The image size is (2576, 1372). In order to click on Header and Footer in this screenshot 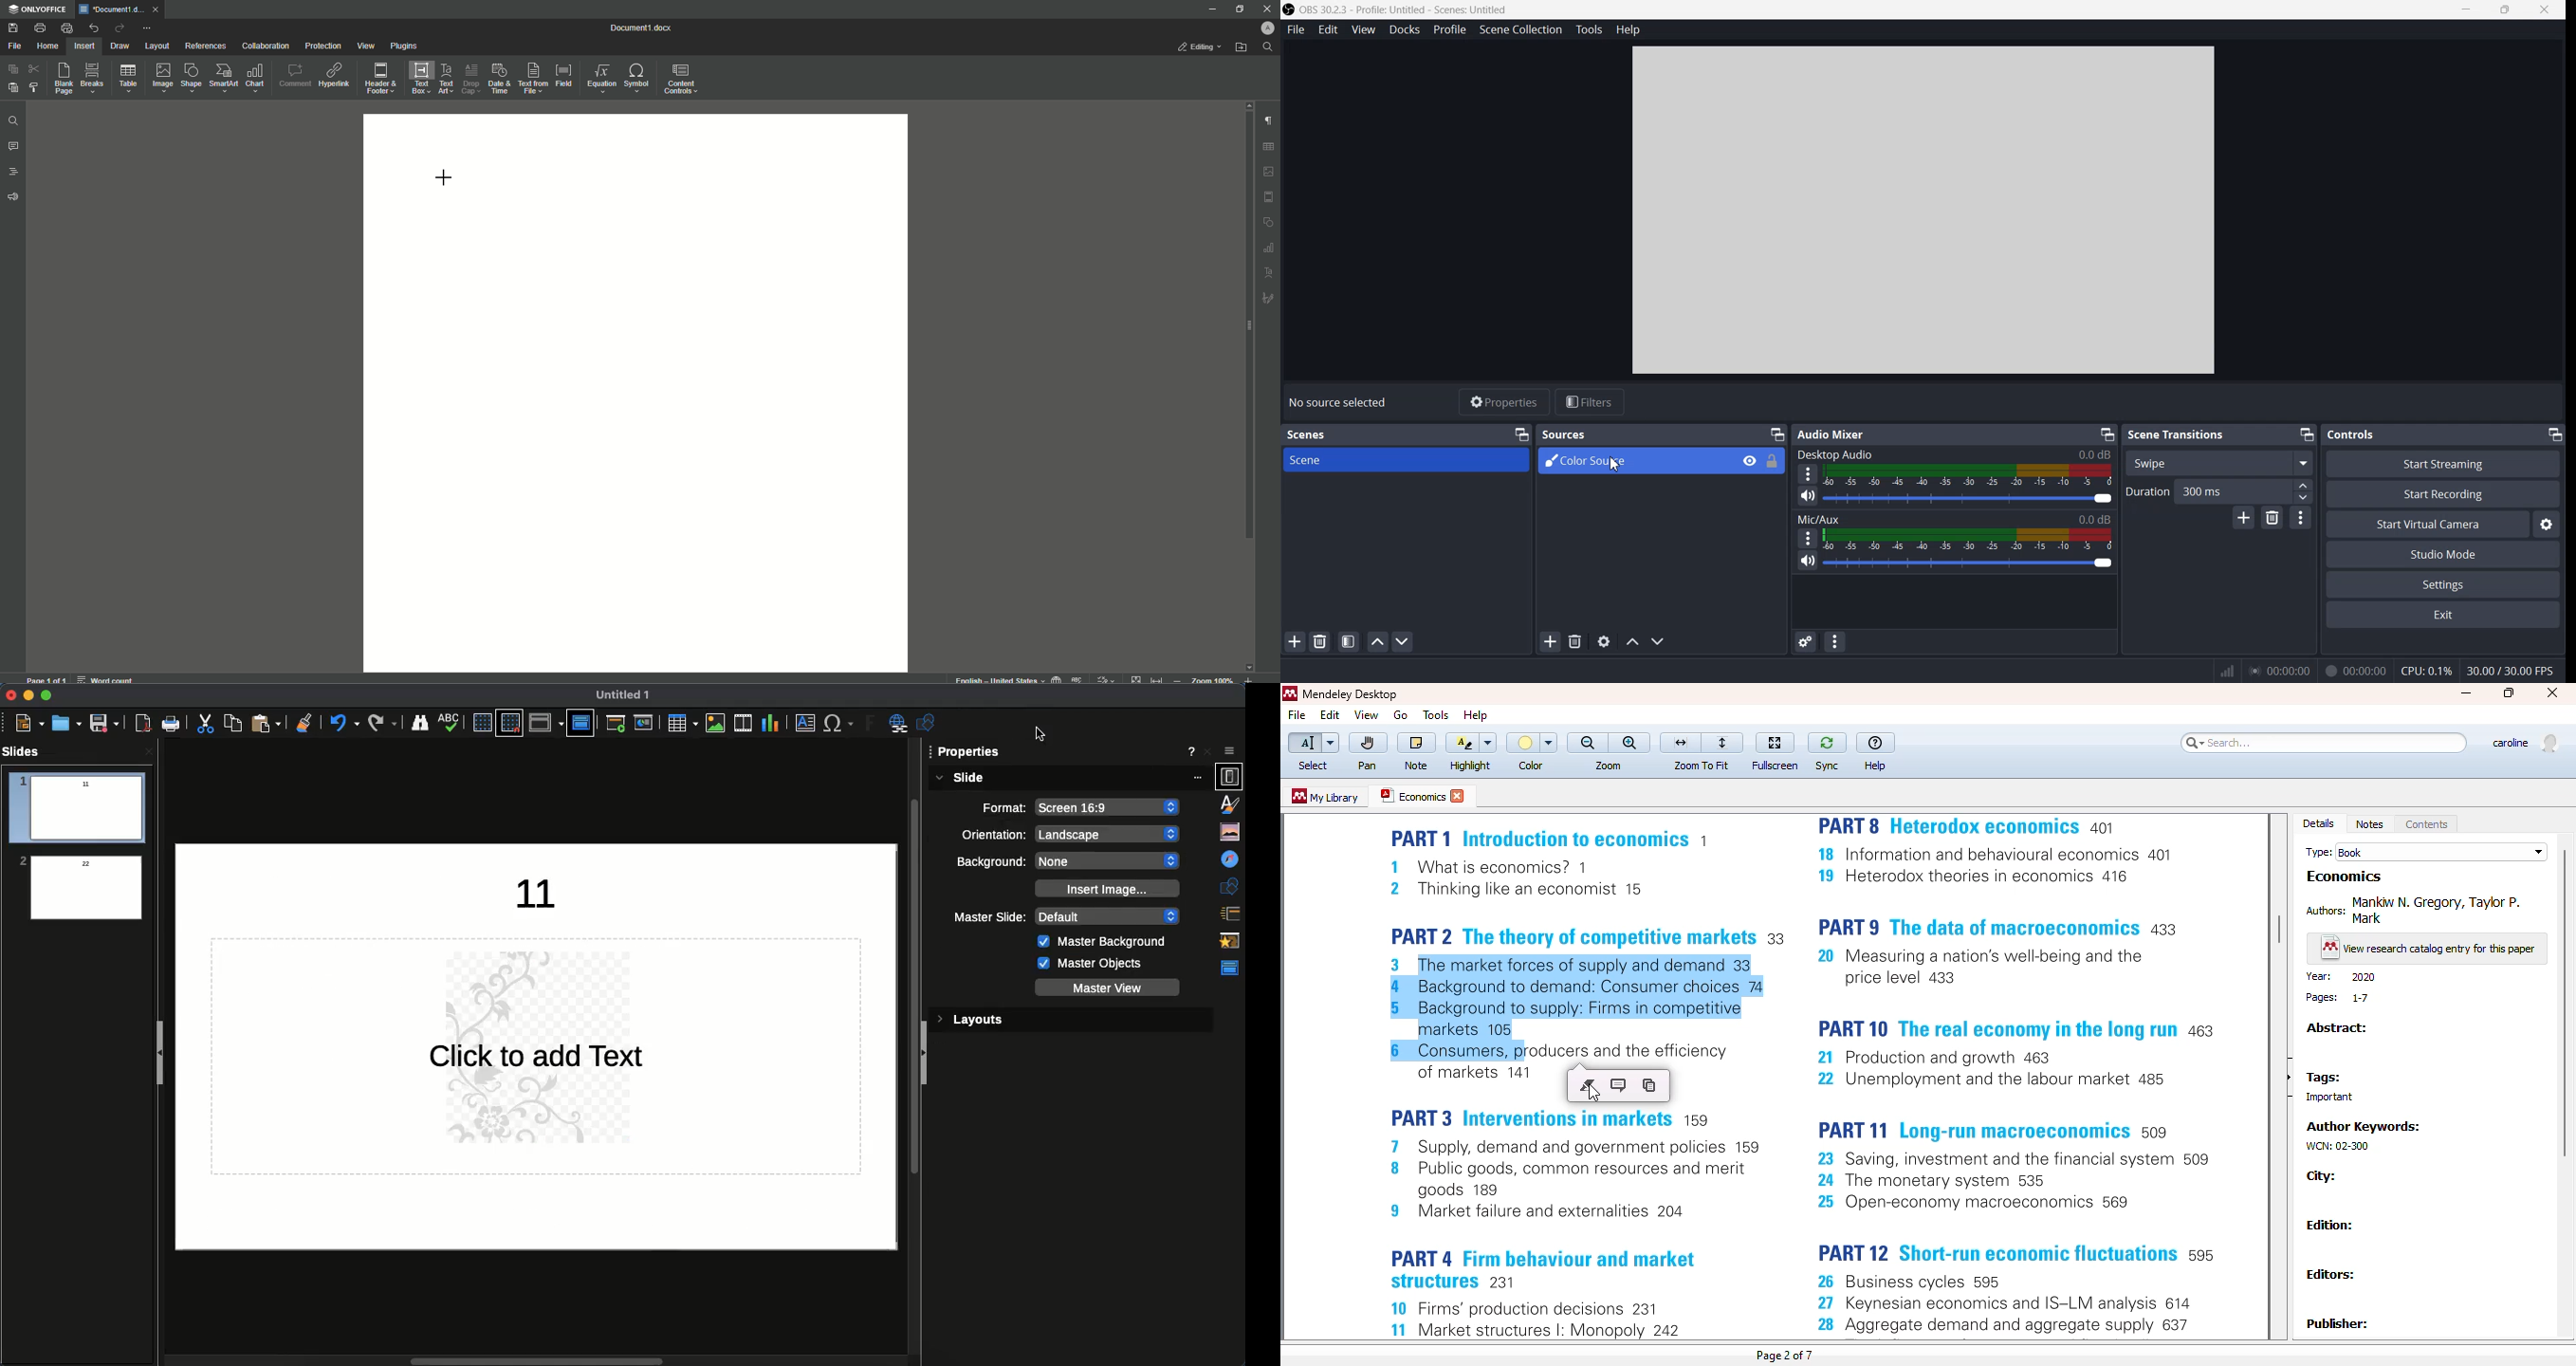, I will do `click(379, 79)`.